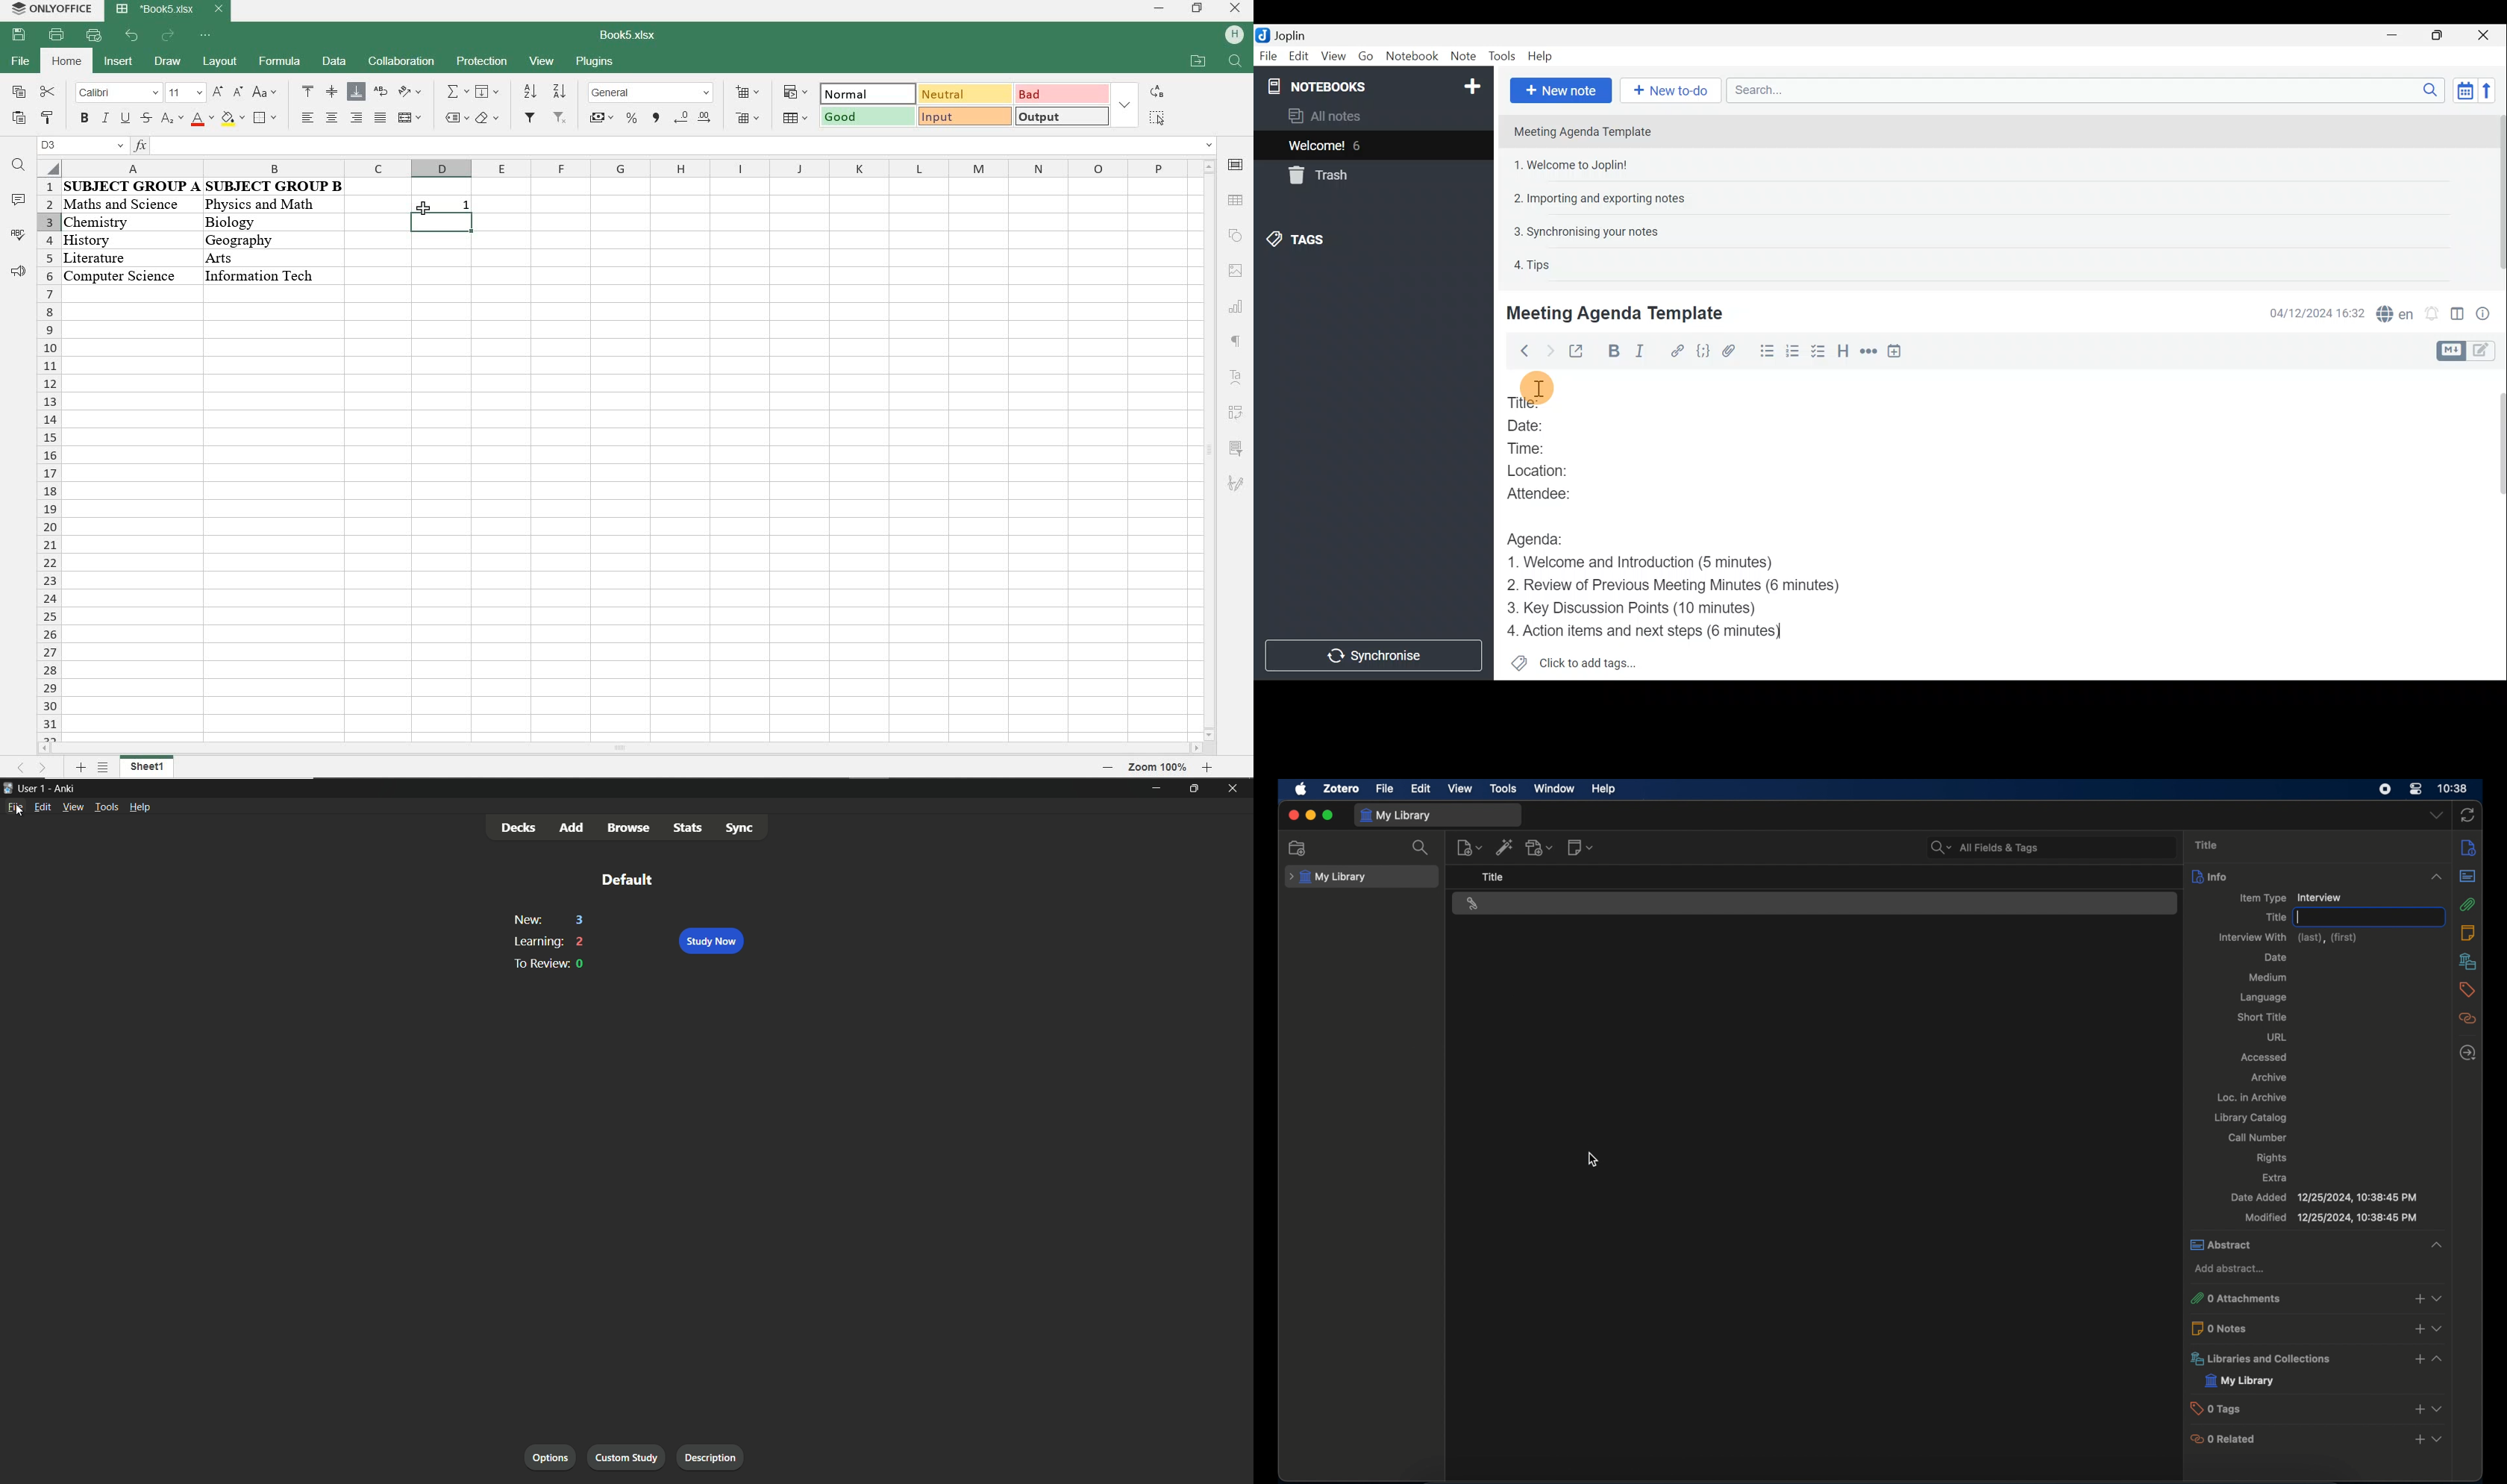 The image size is (2520, 1484). I want to click on summation, so click(457, 93).